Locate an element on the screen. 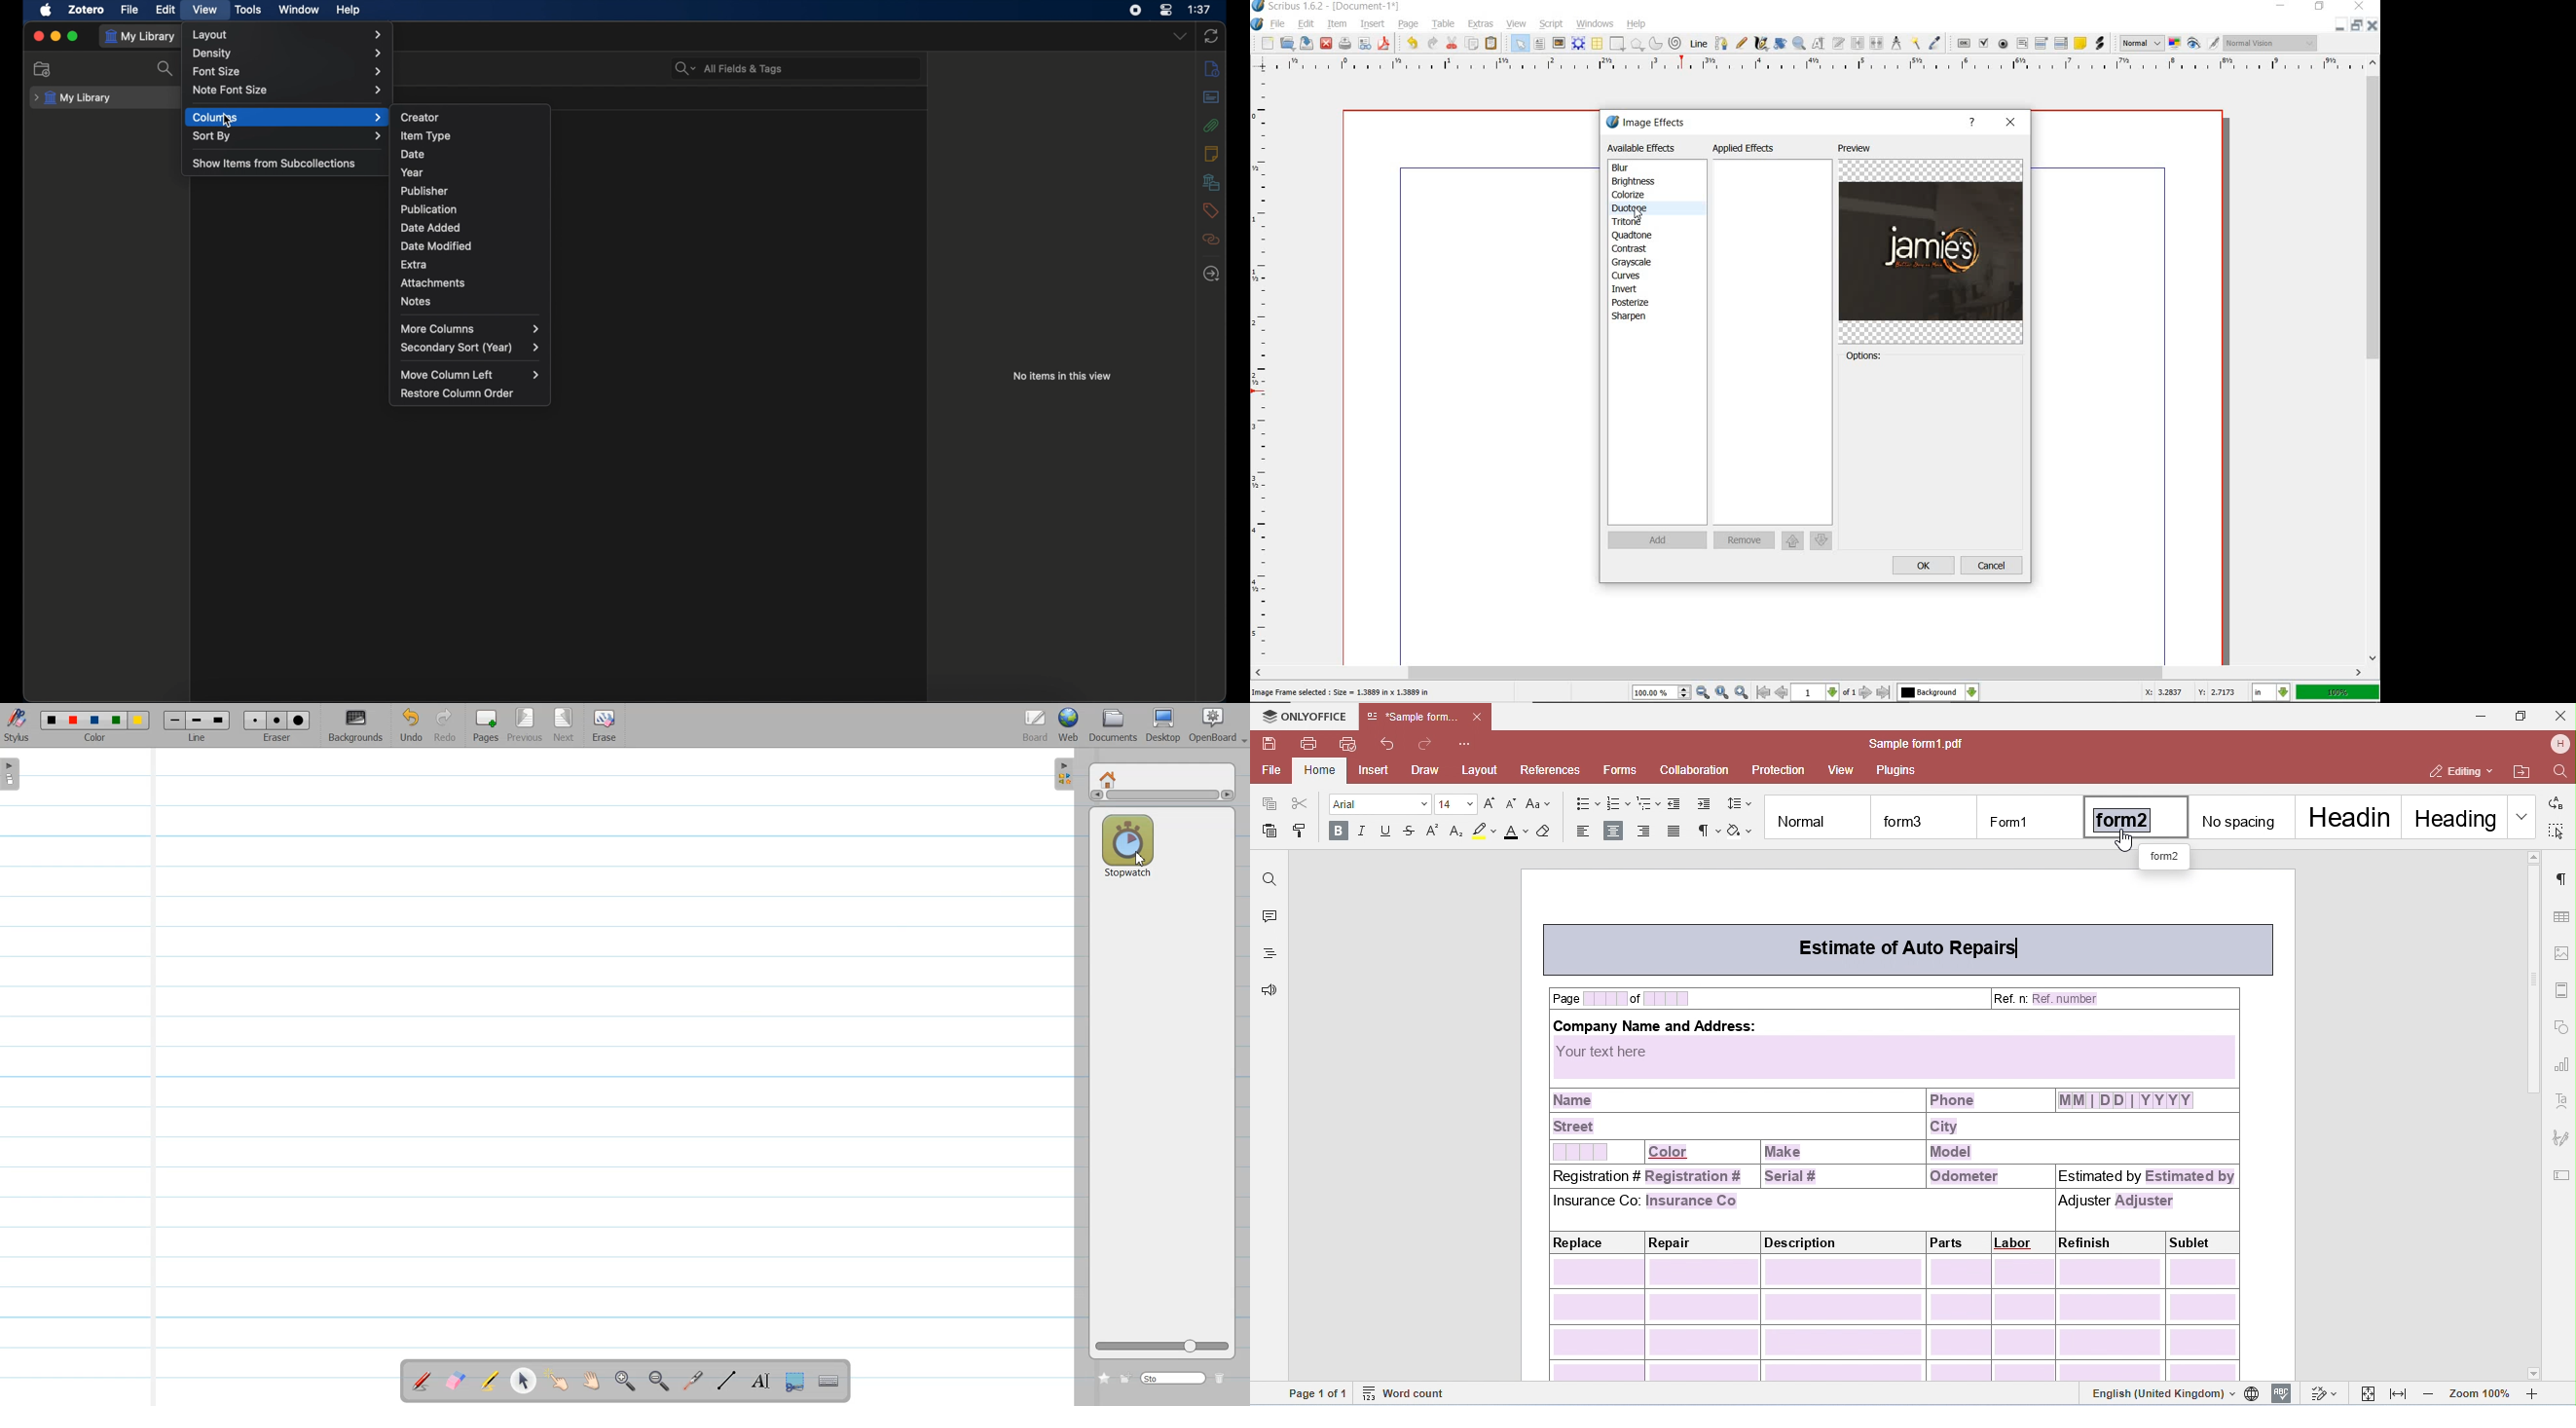  RESTORE is located at coordinates (2321, 7).